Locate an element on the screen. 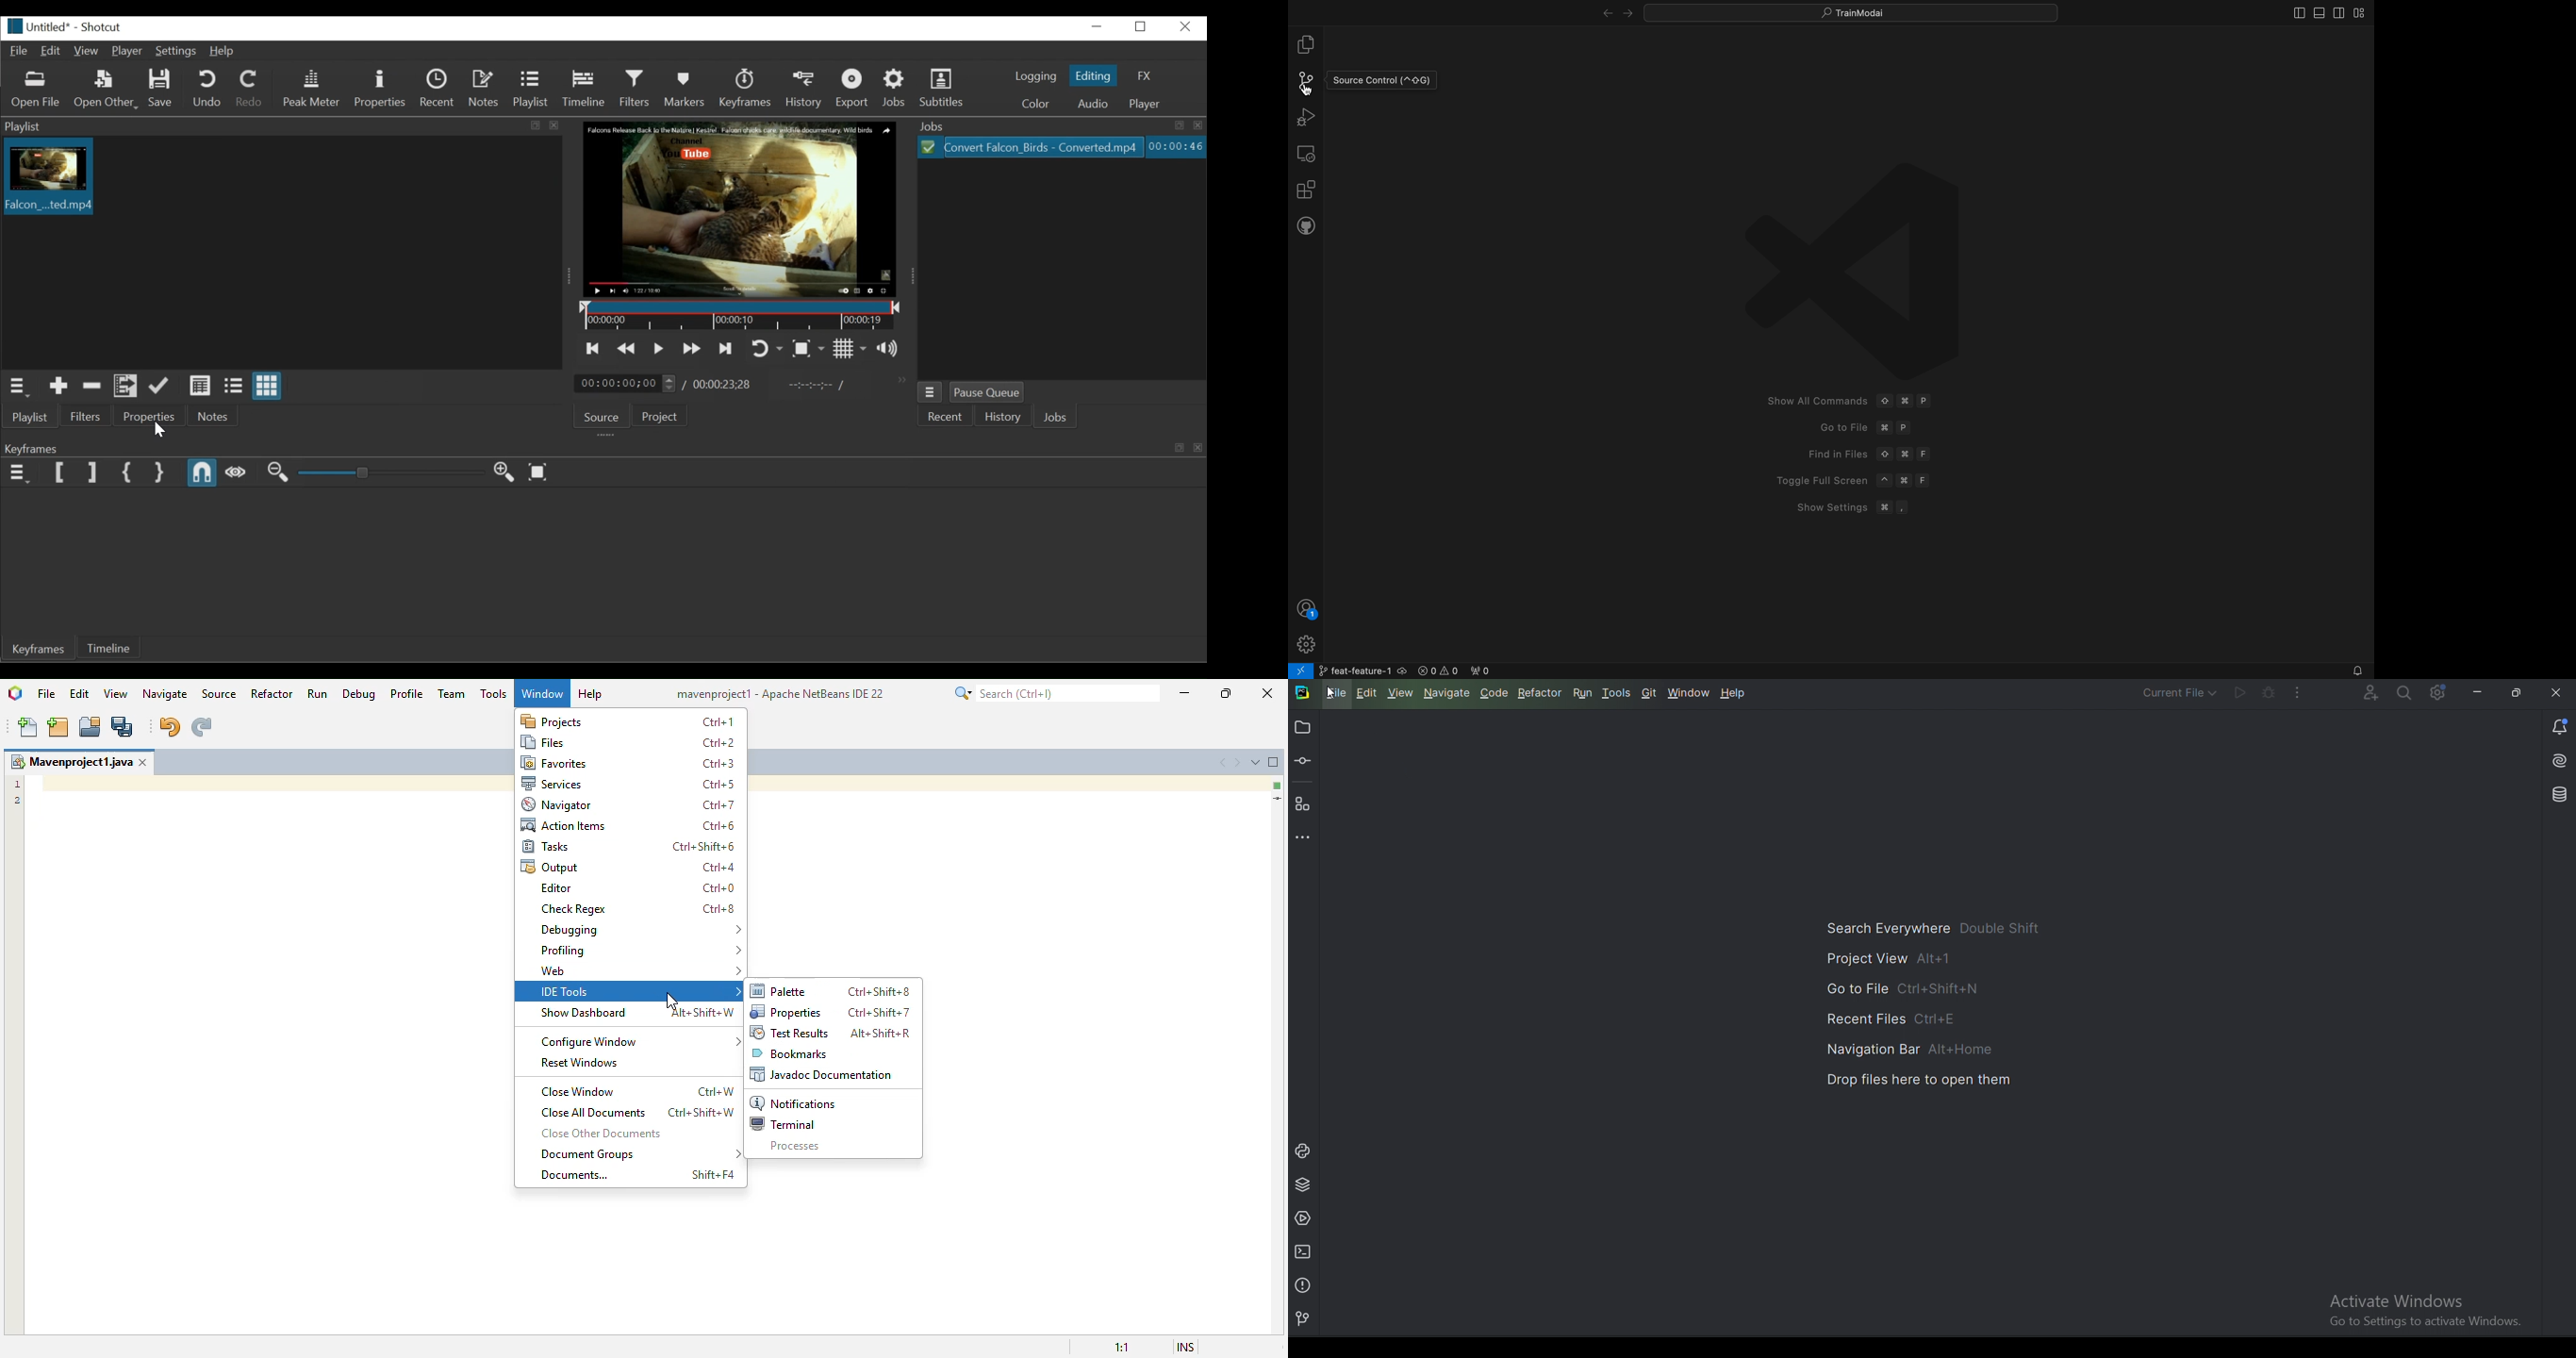 The width and height of the screenshot is (2576, 1372). Properties is located at coordinates (382, 89).